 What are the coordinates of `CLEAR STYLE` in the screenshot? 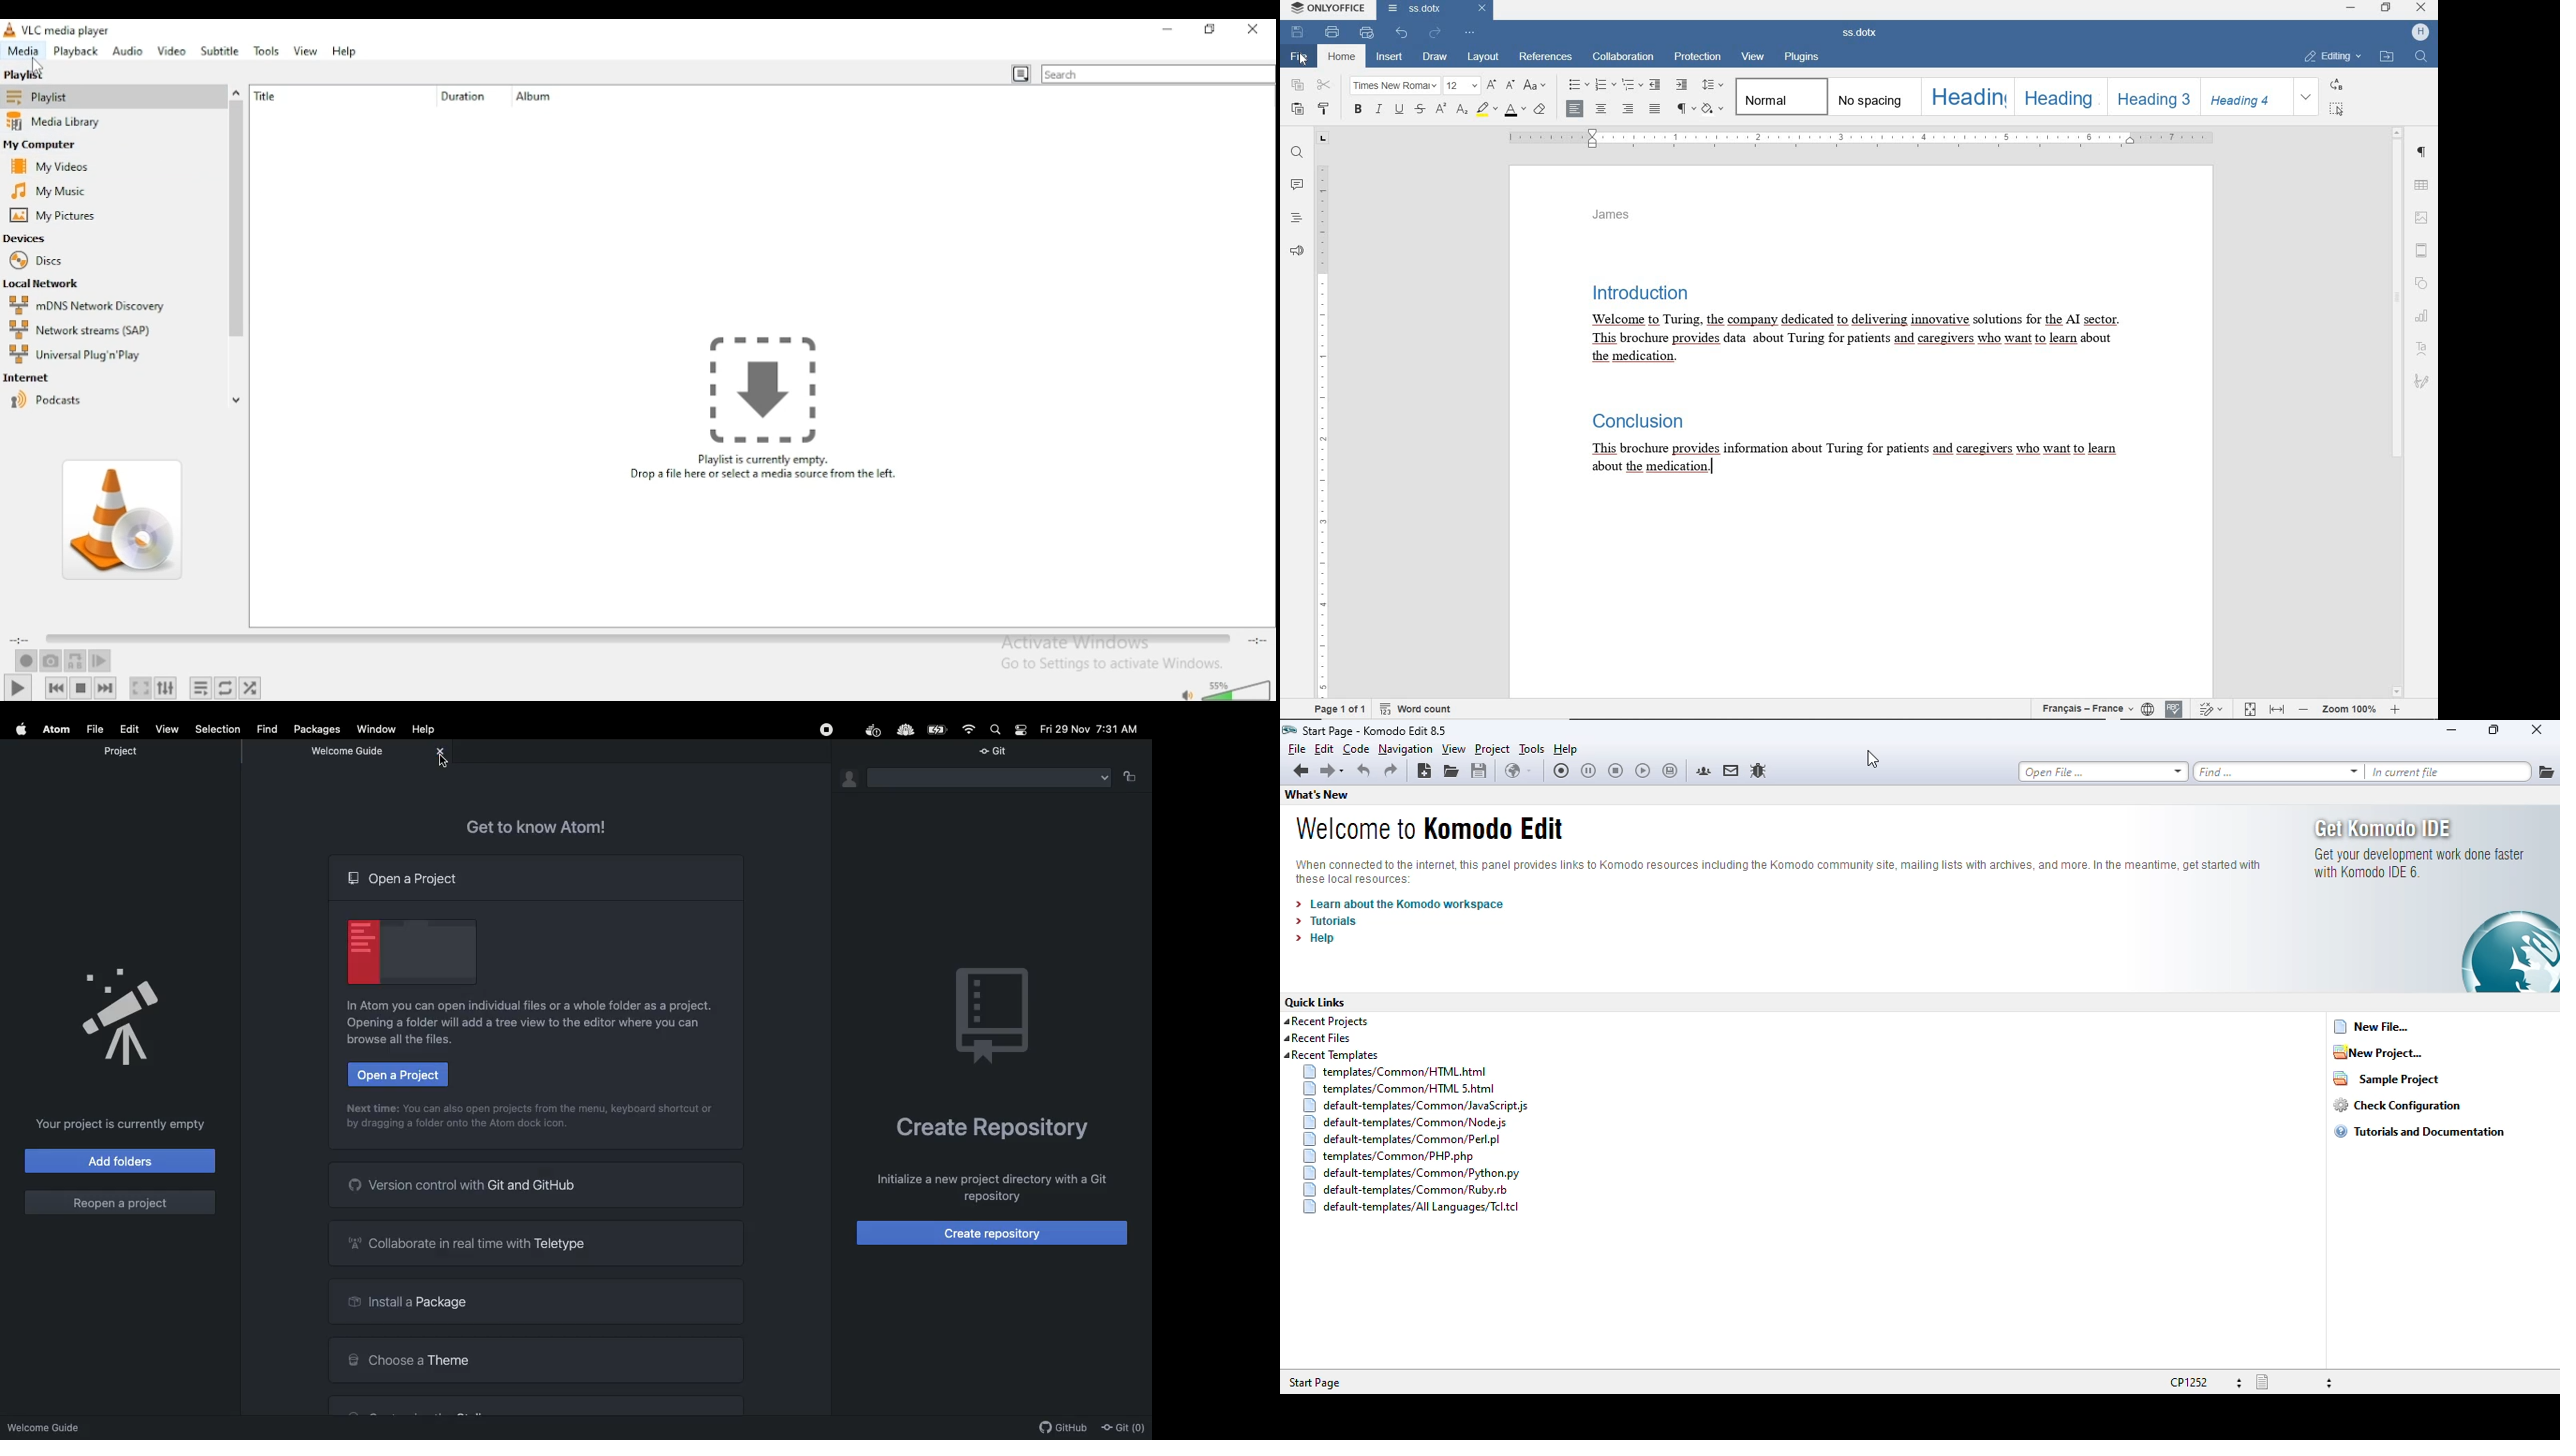 It's located at (1541, 110).